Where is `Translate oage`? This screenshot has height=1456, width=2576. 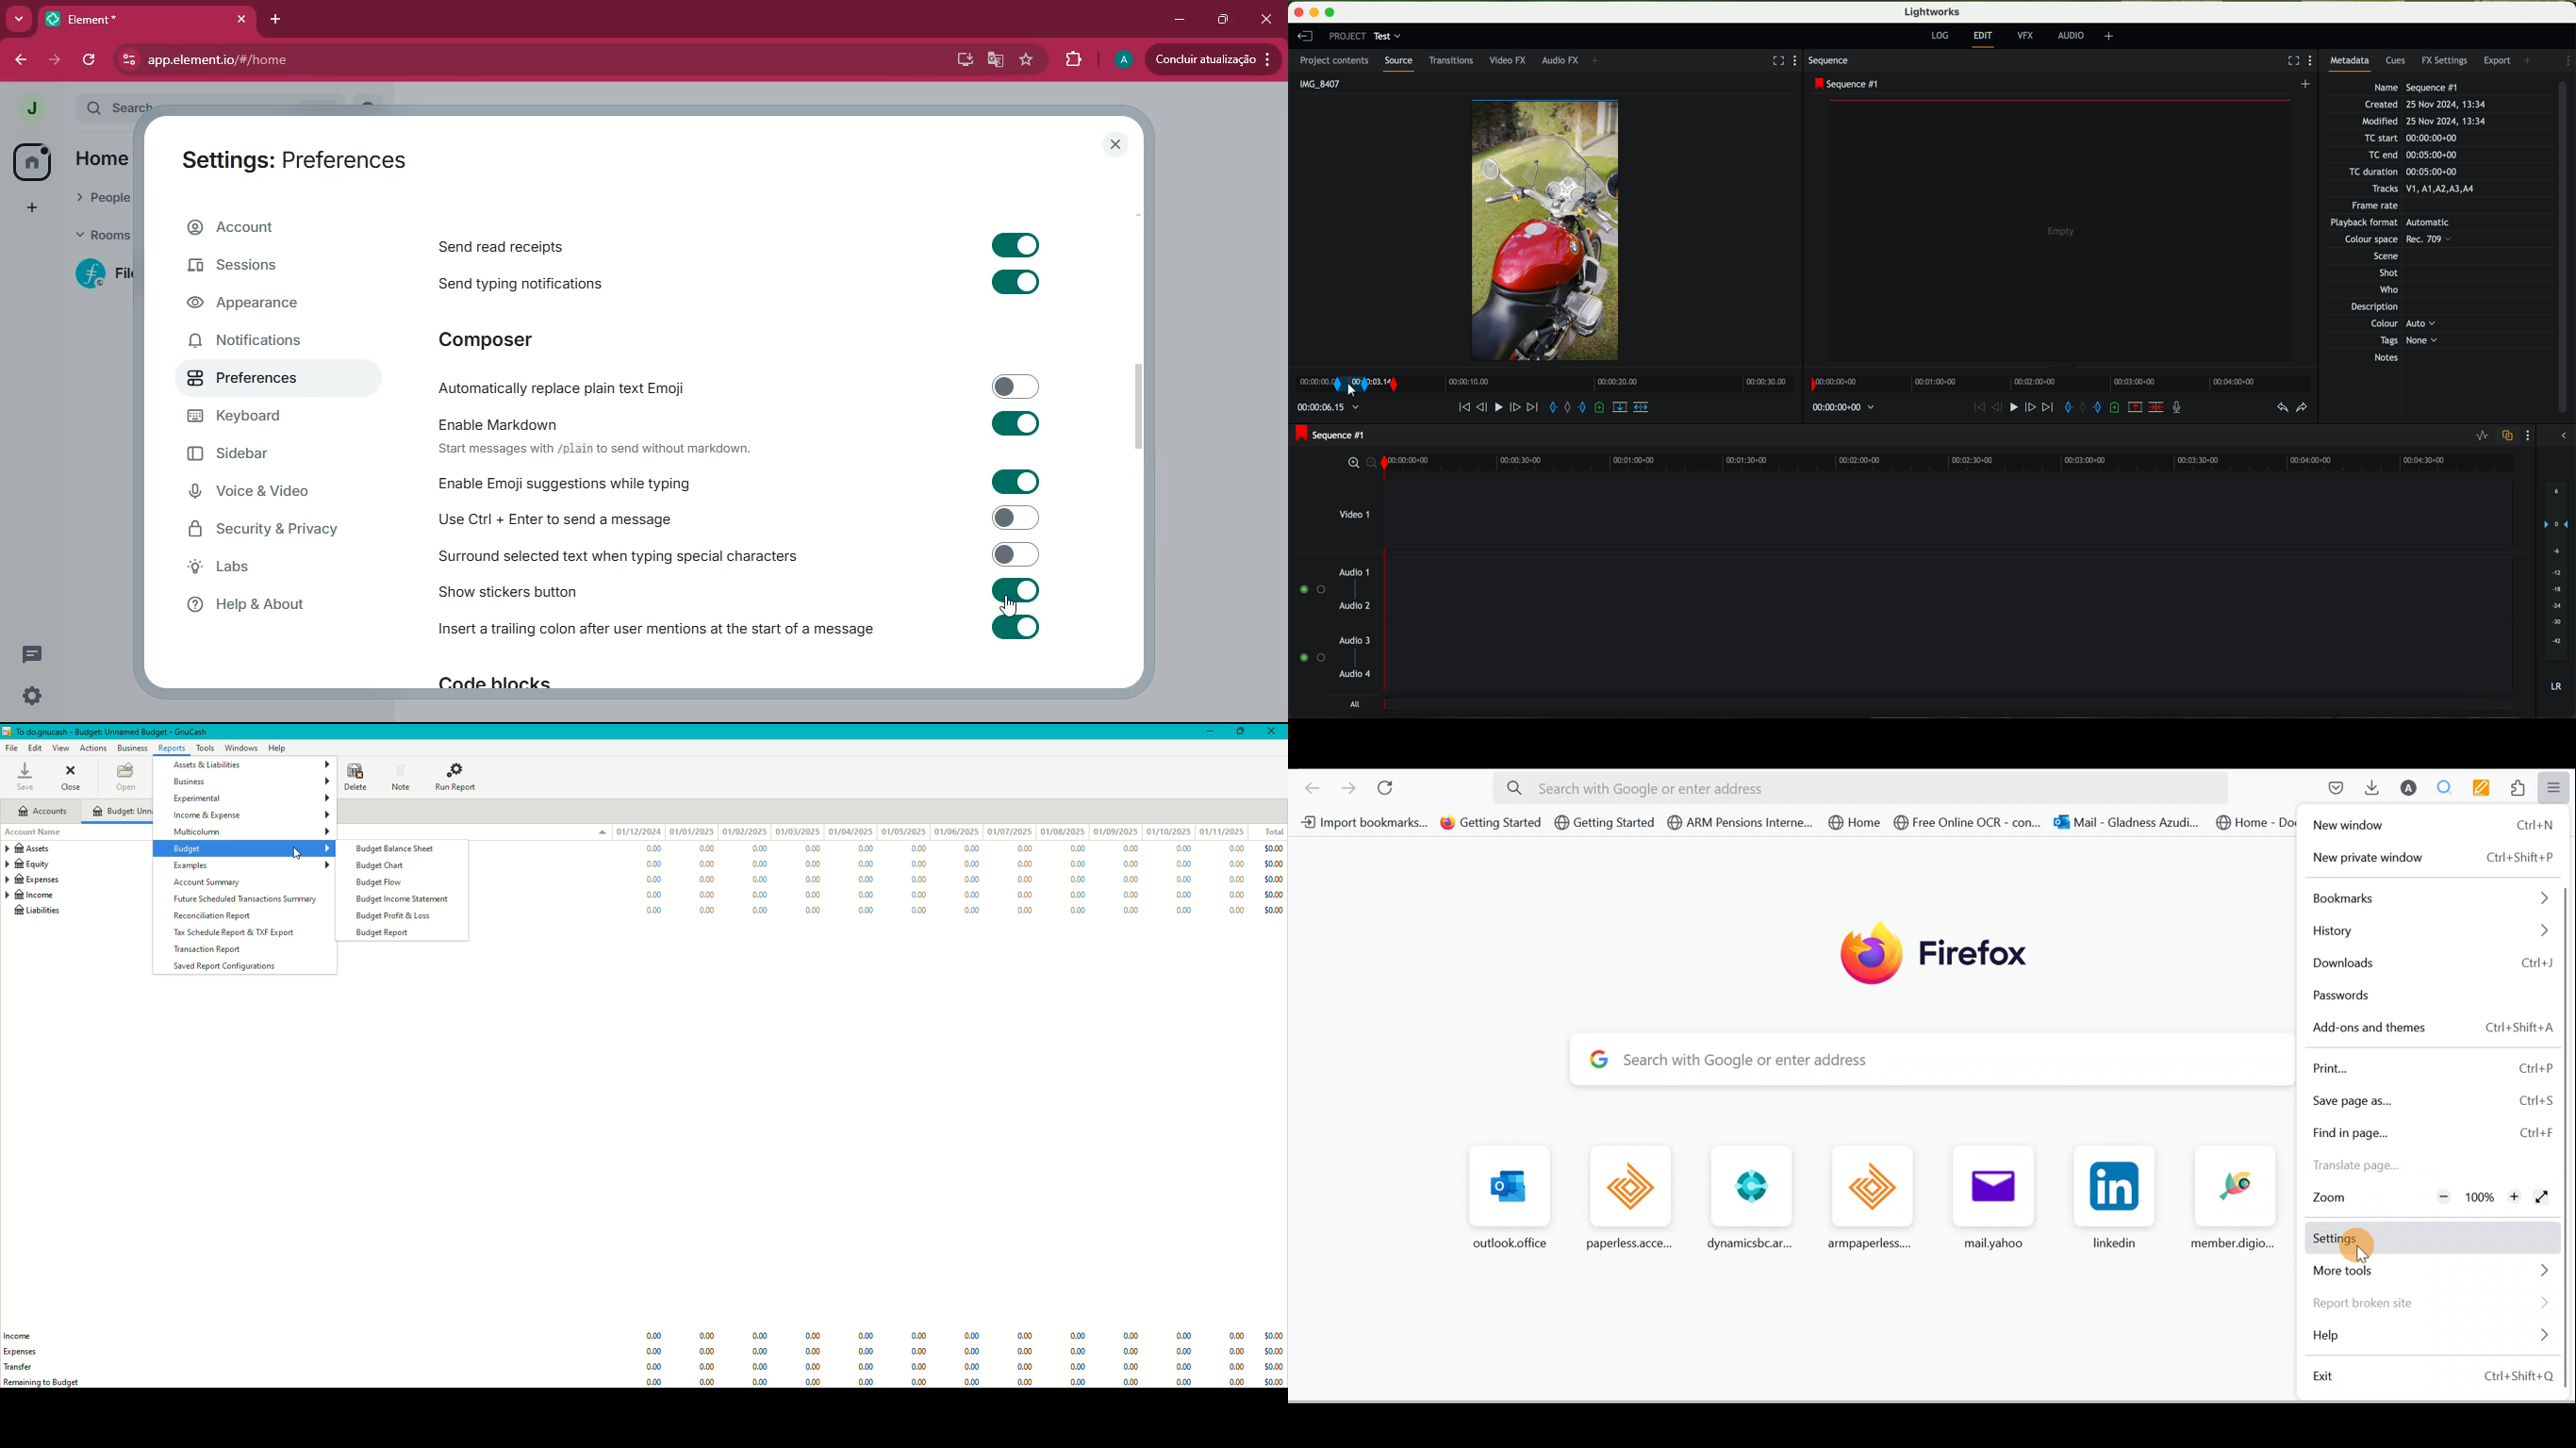
Translate oage is located at coordinates (2381, 1168).